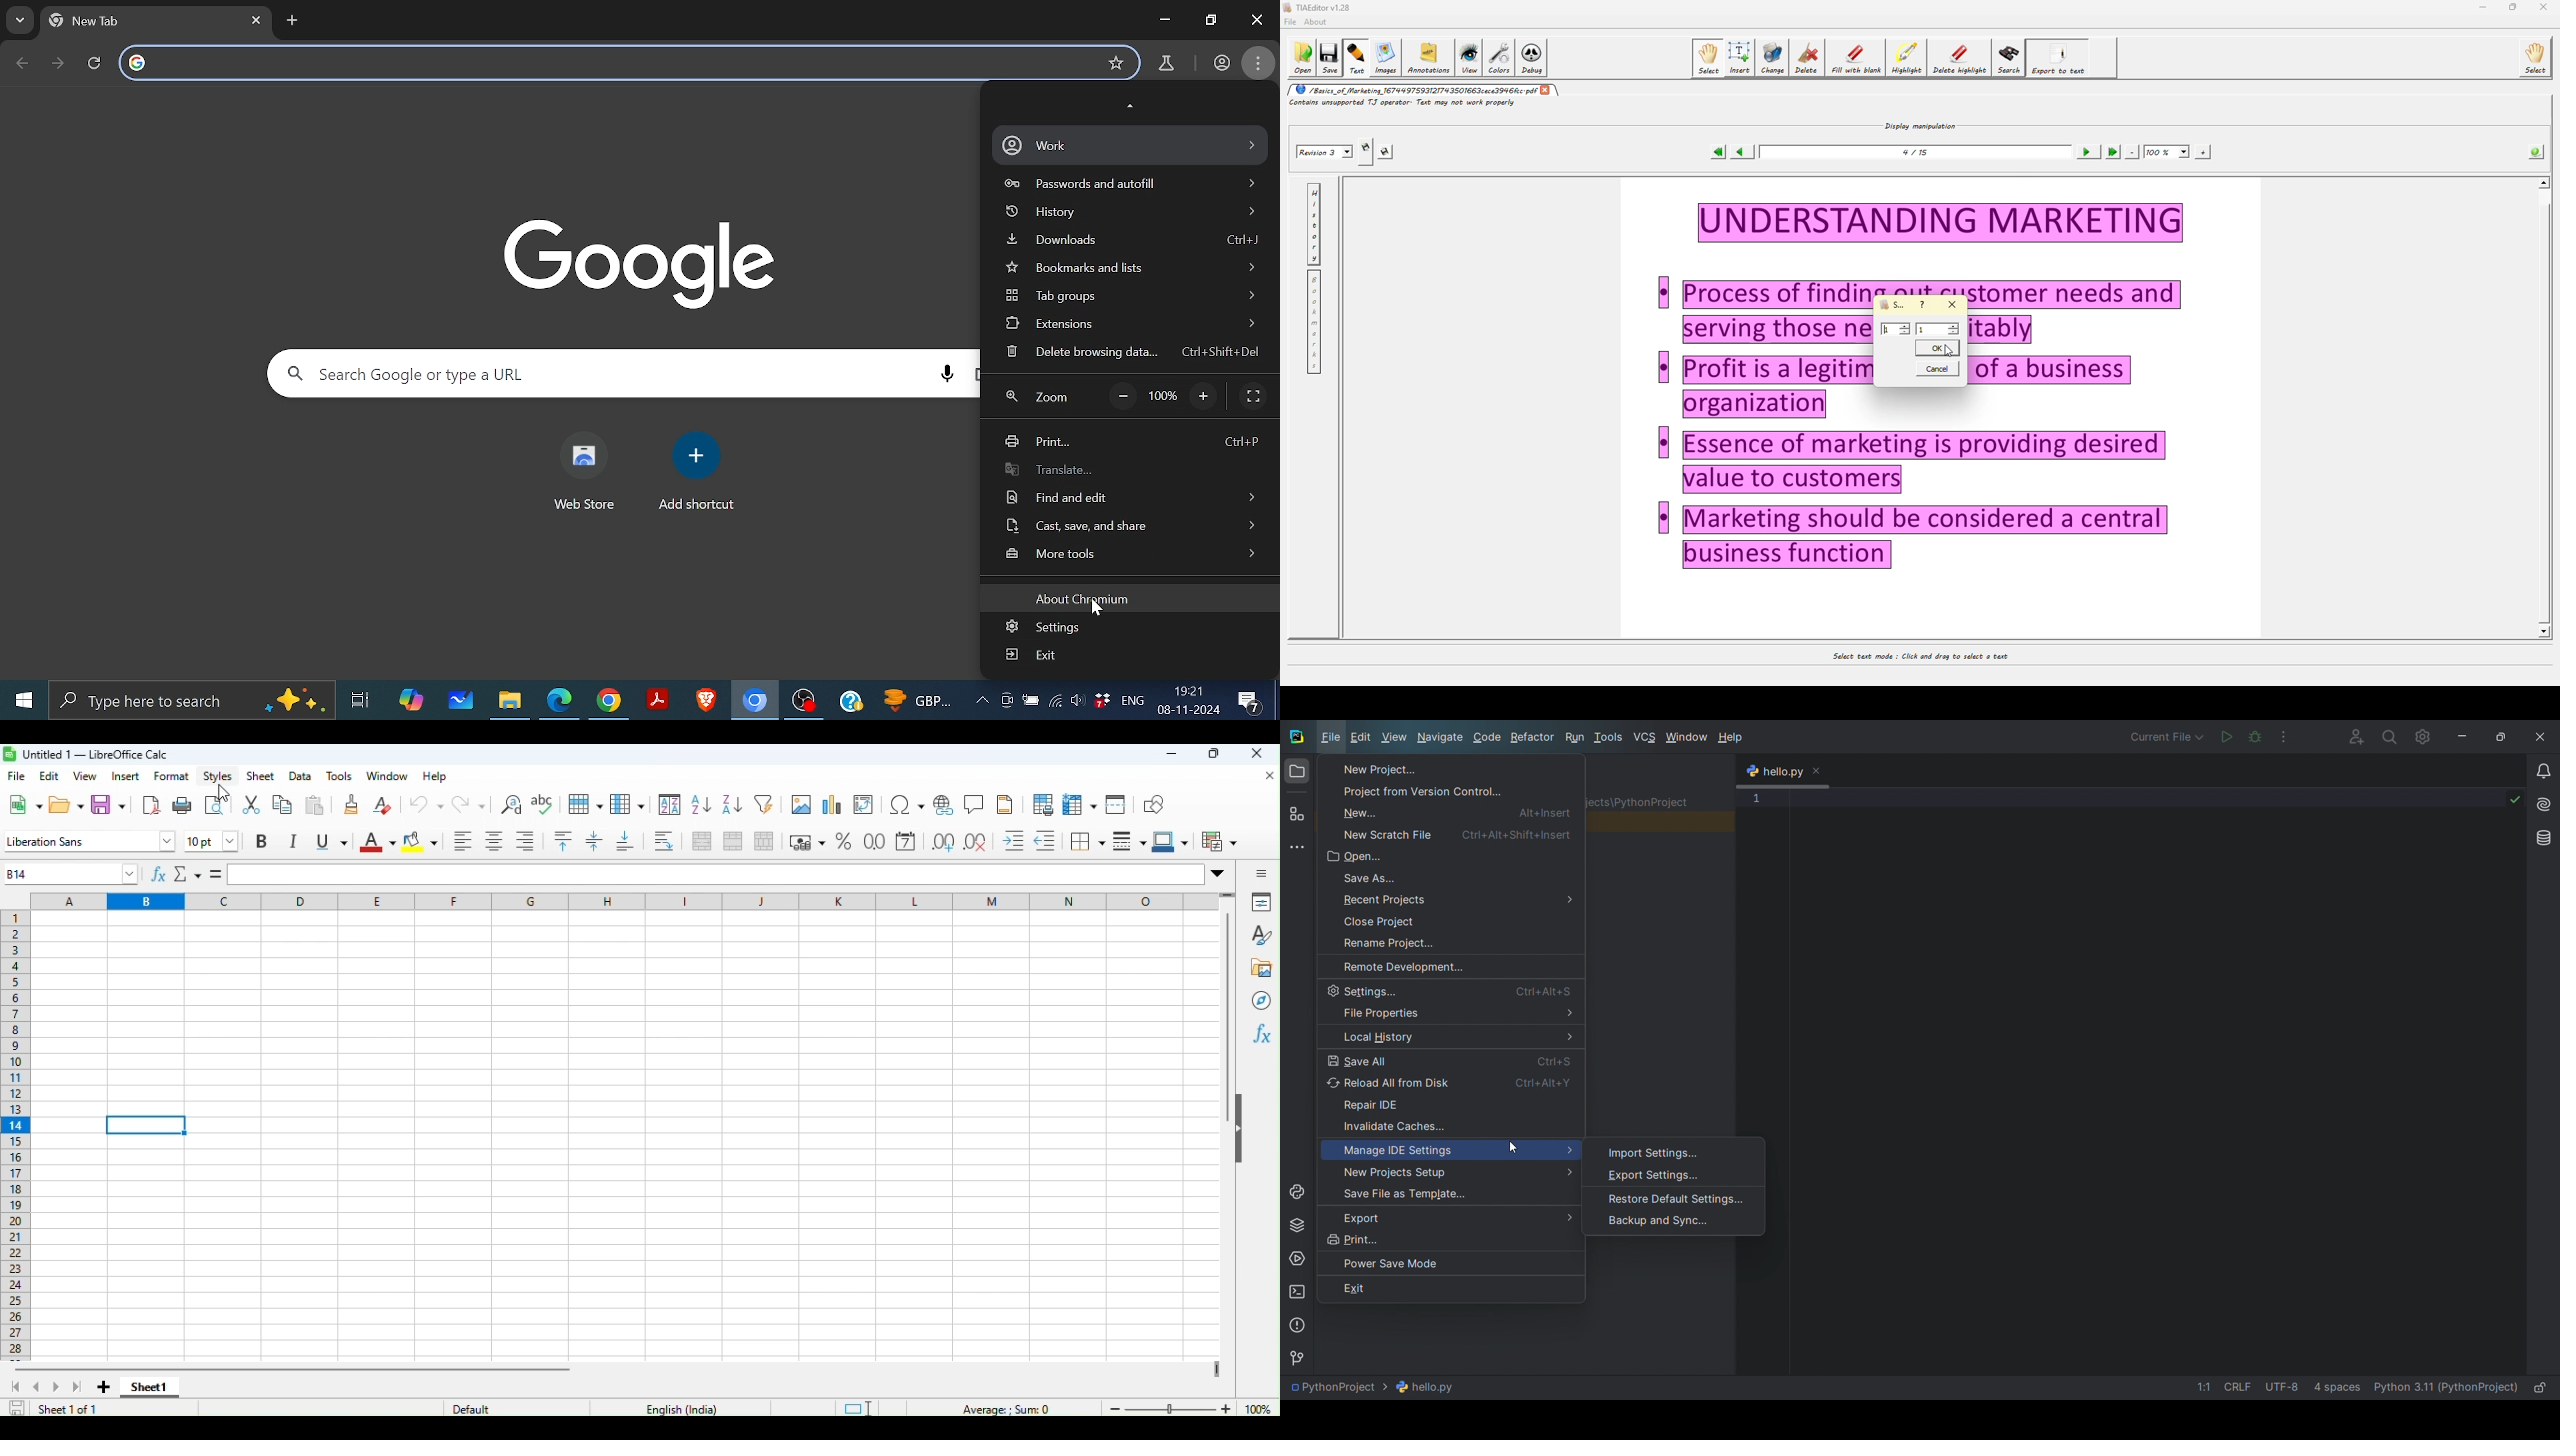 The height and width of the screenshot is (1456, 2576). Describe the element at coordinates (763, 839) in the screenshot. I see `unmerge` at that location.